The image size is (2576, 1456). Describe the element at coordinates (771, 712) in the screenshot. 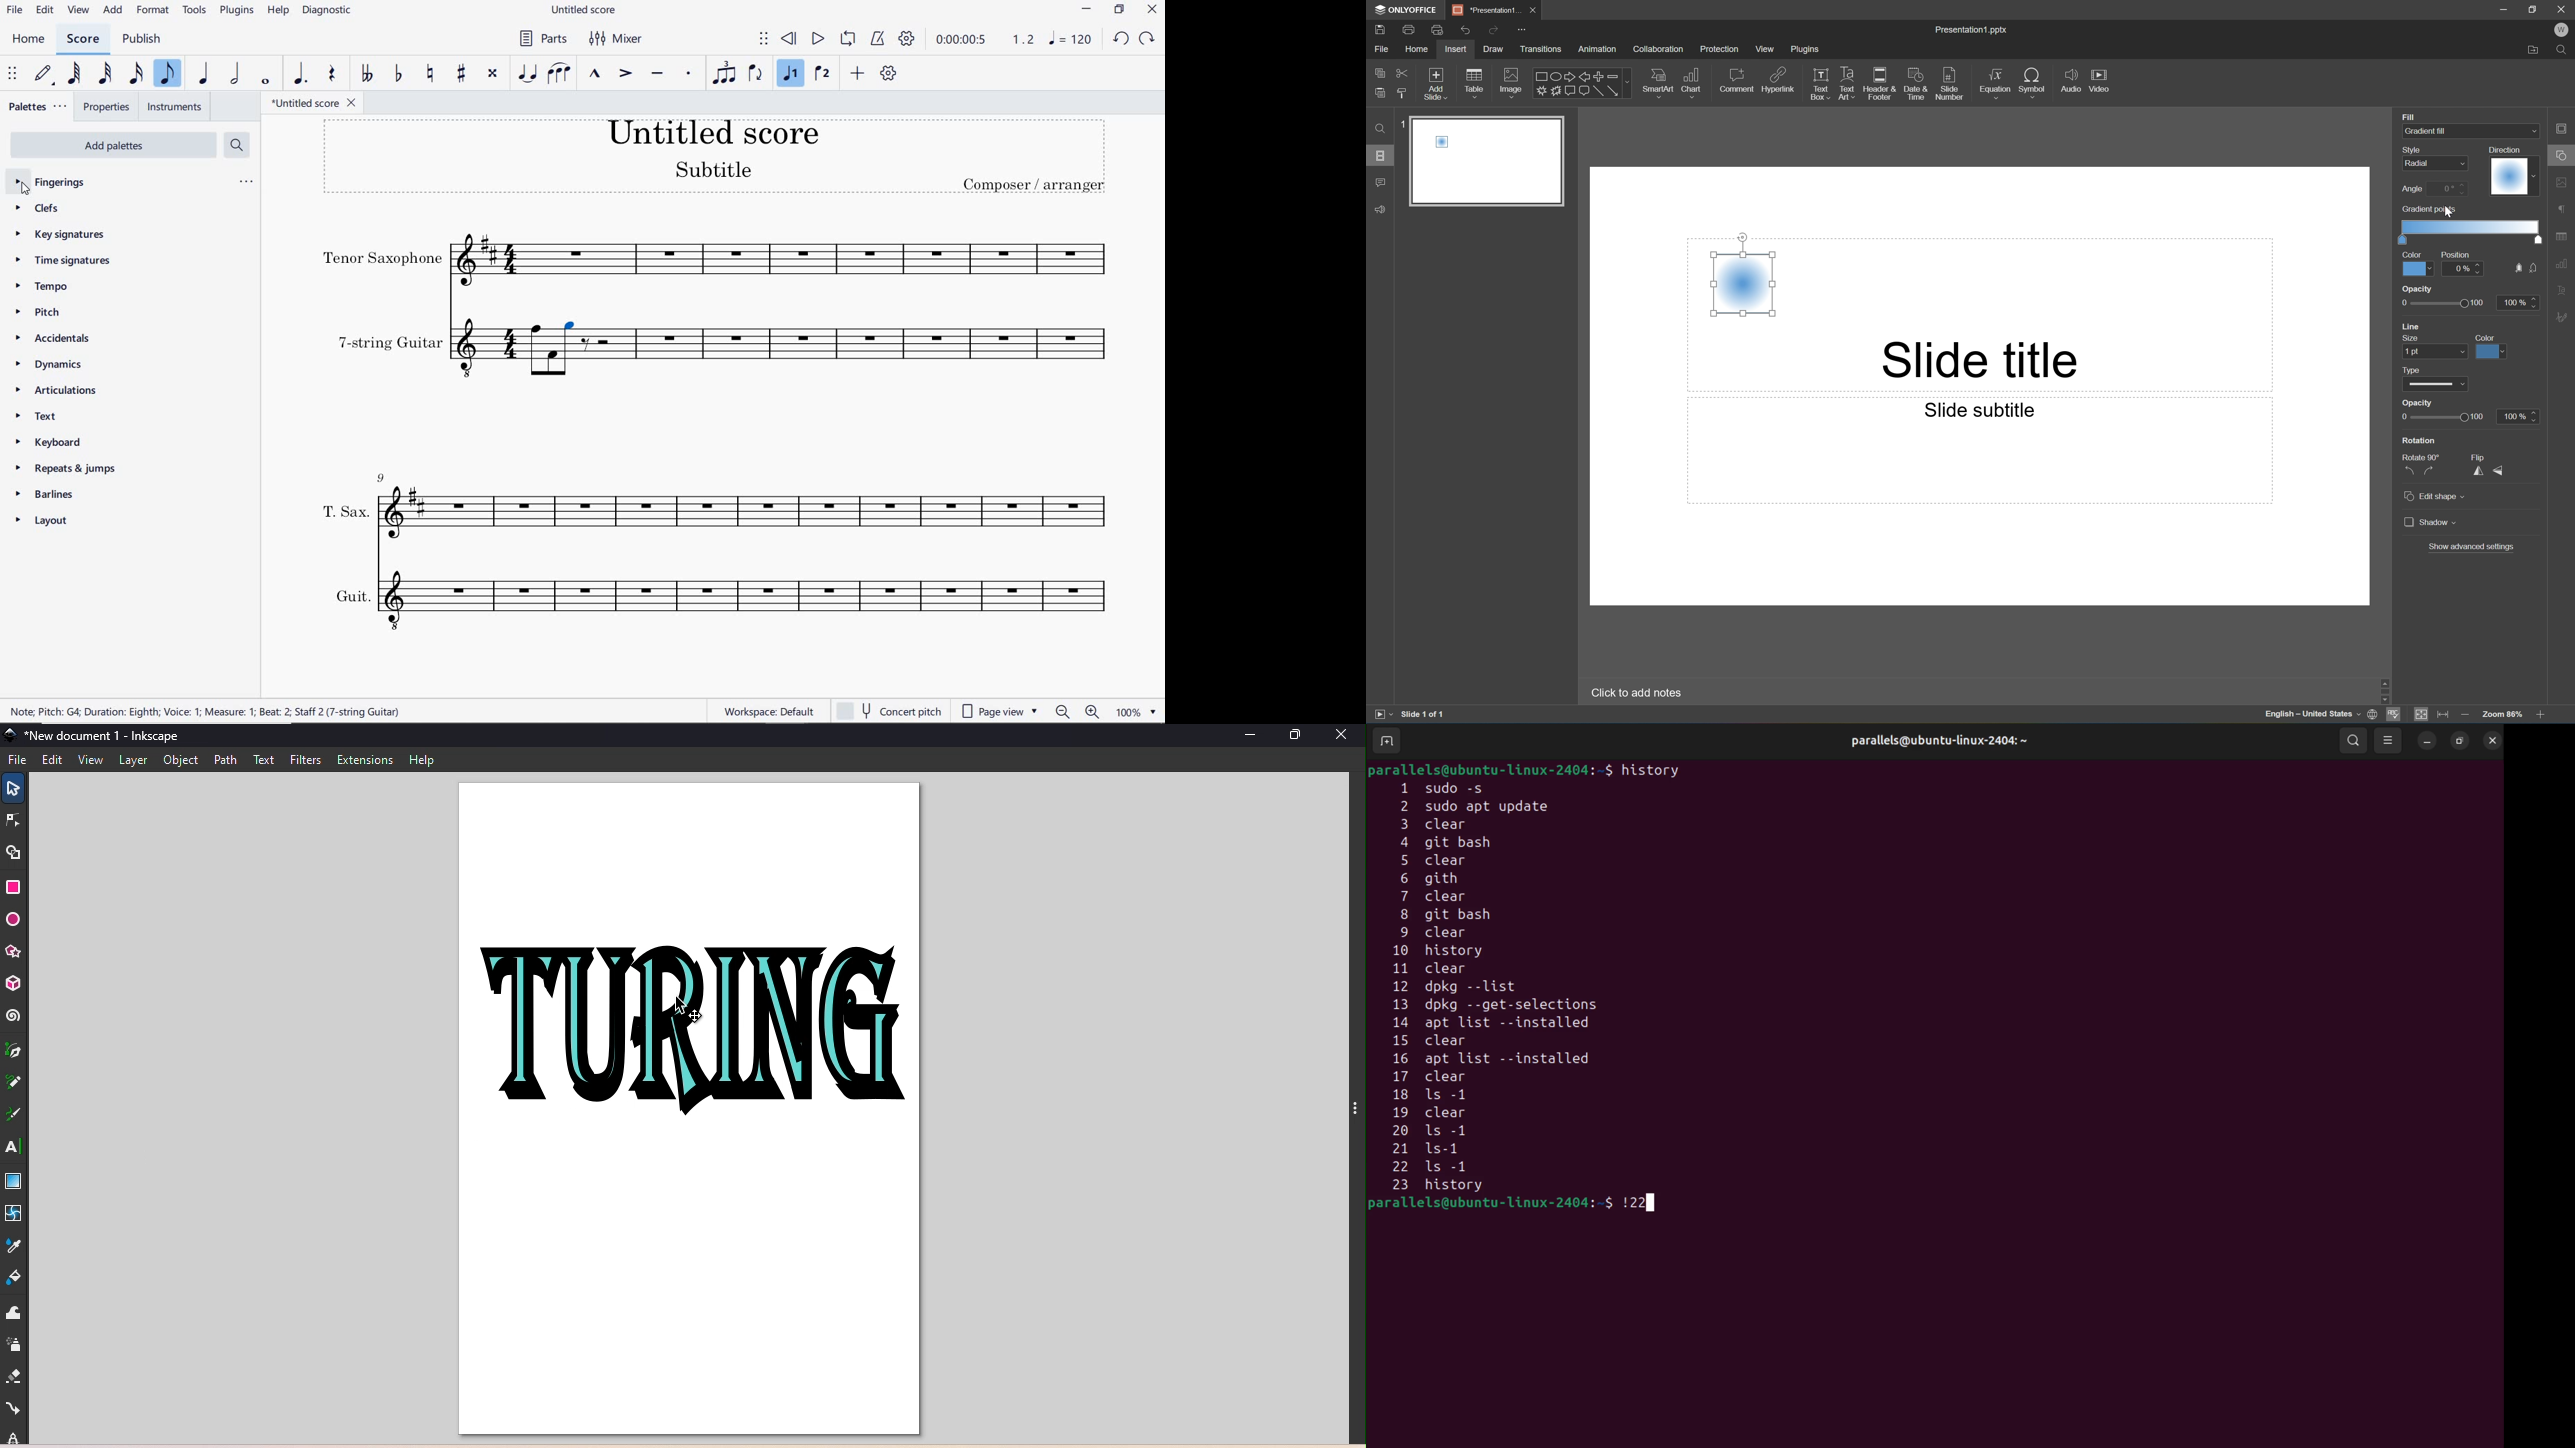

I see `WORKSPACE: DEFAULT` at that location.